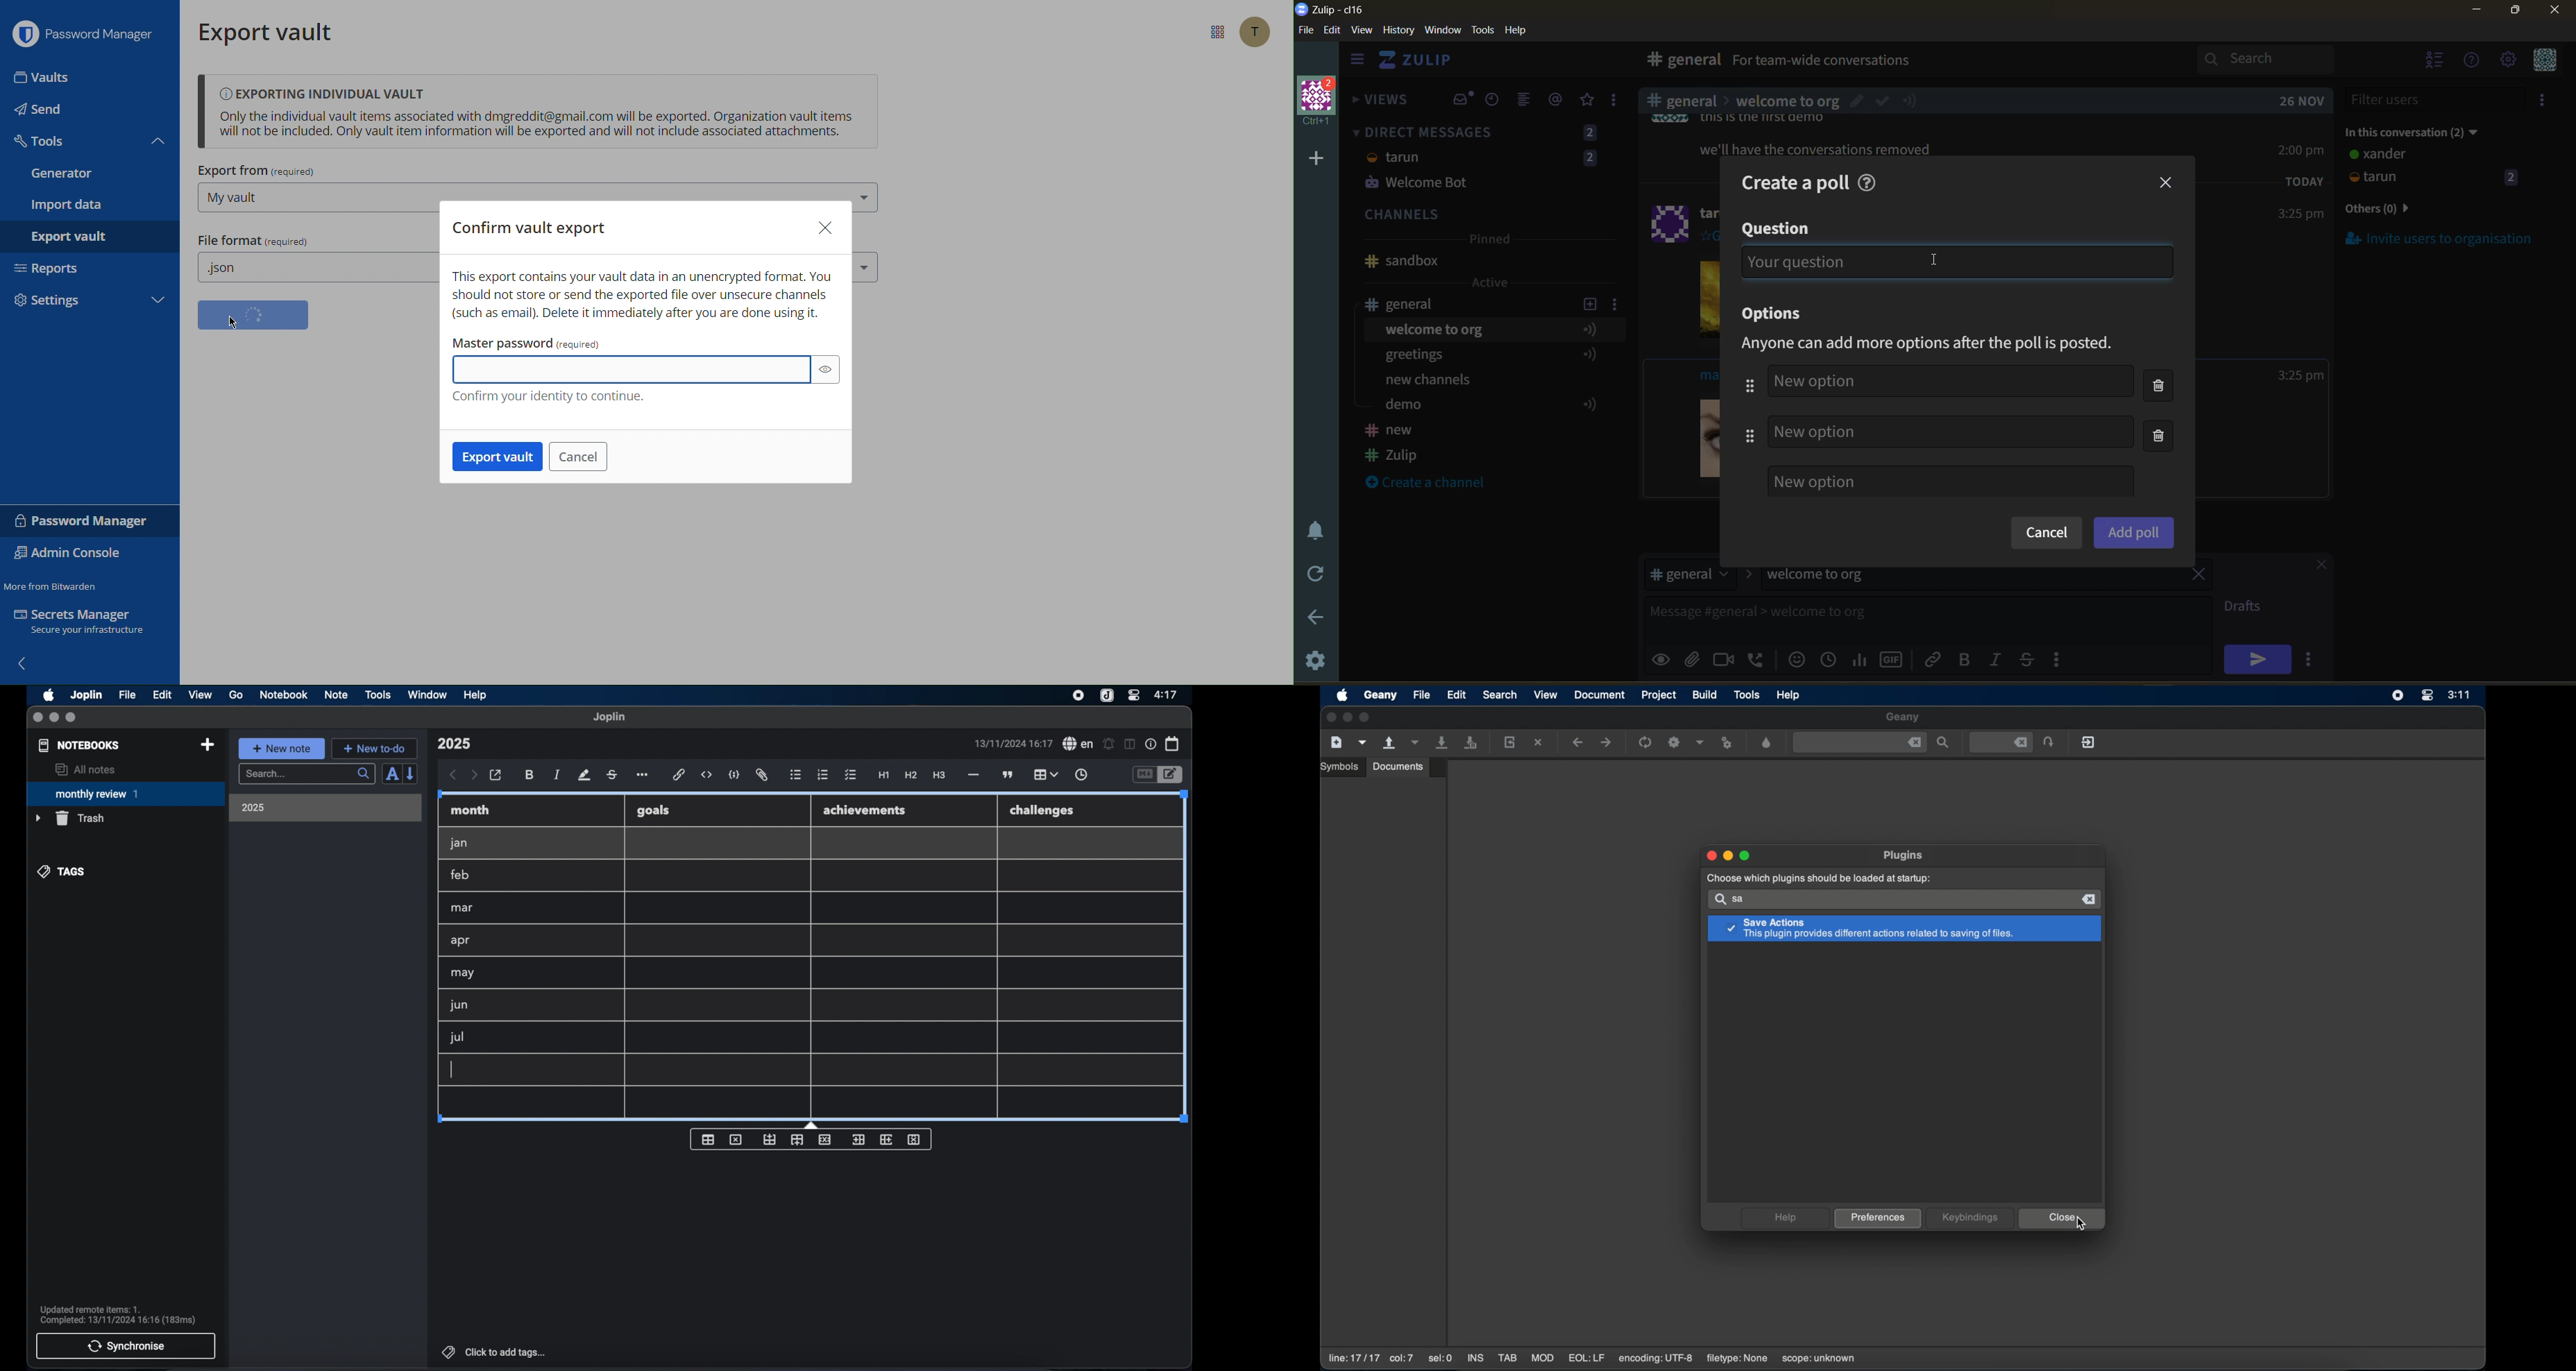 This screenshot has height=1372, width=2576. What do you see at coordinates (72, 718) in the screenshot?
I see `maximize` at bounding box center [72, 718].